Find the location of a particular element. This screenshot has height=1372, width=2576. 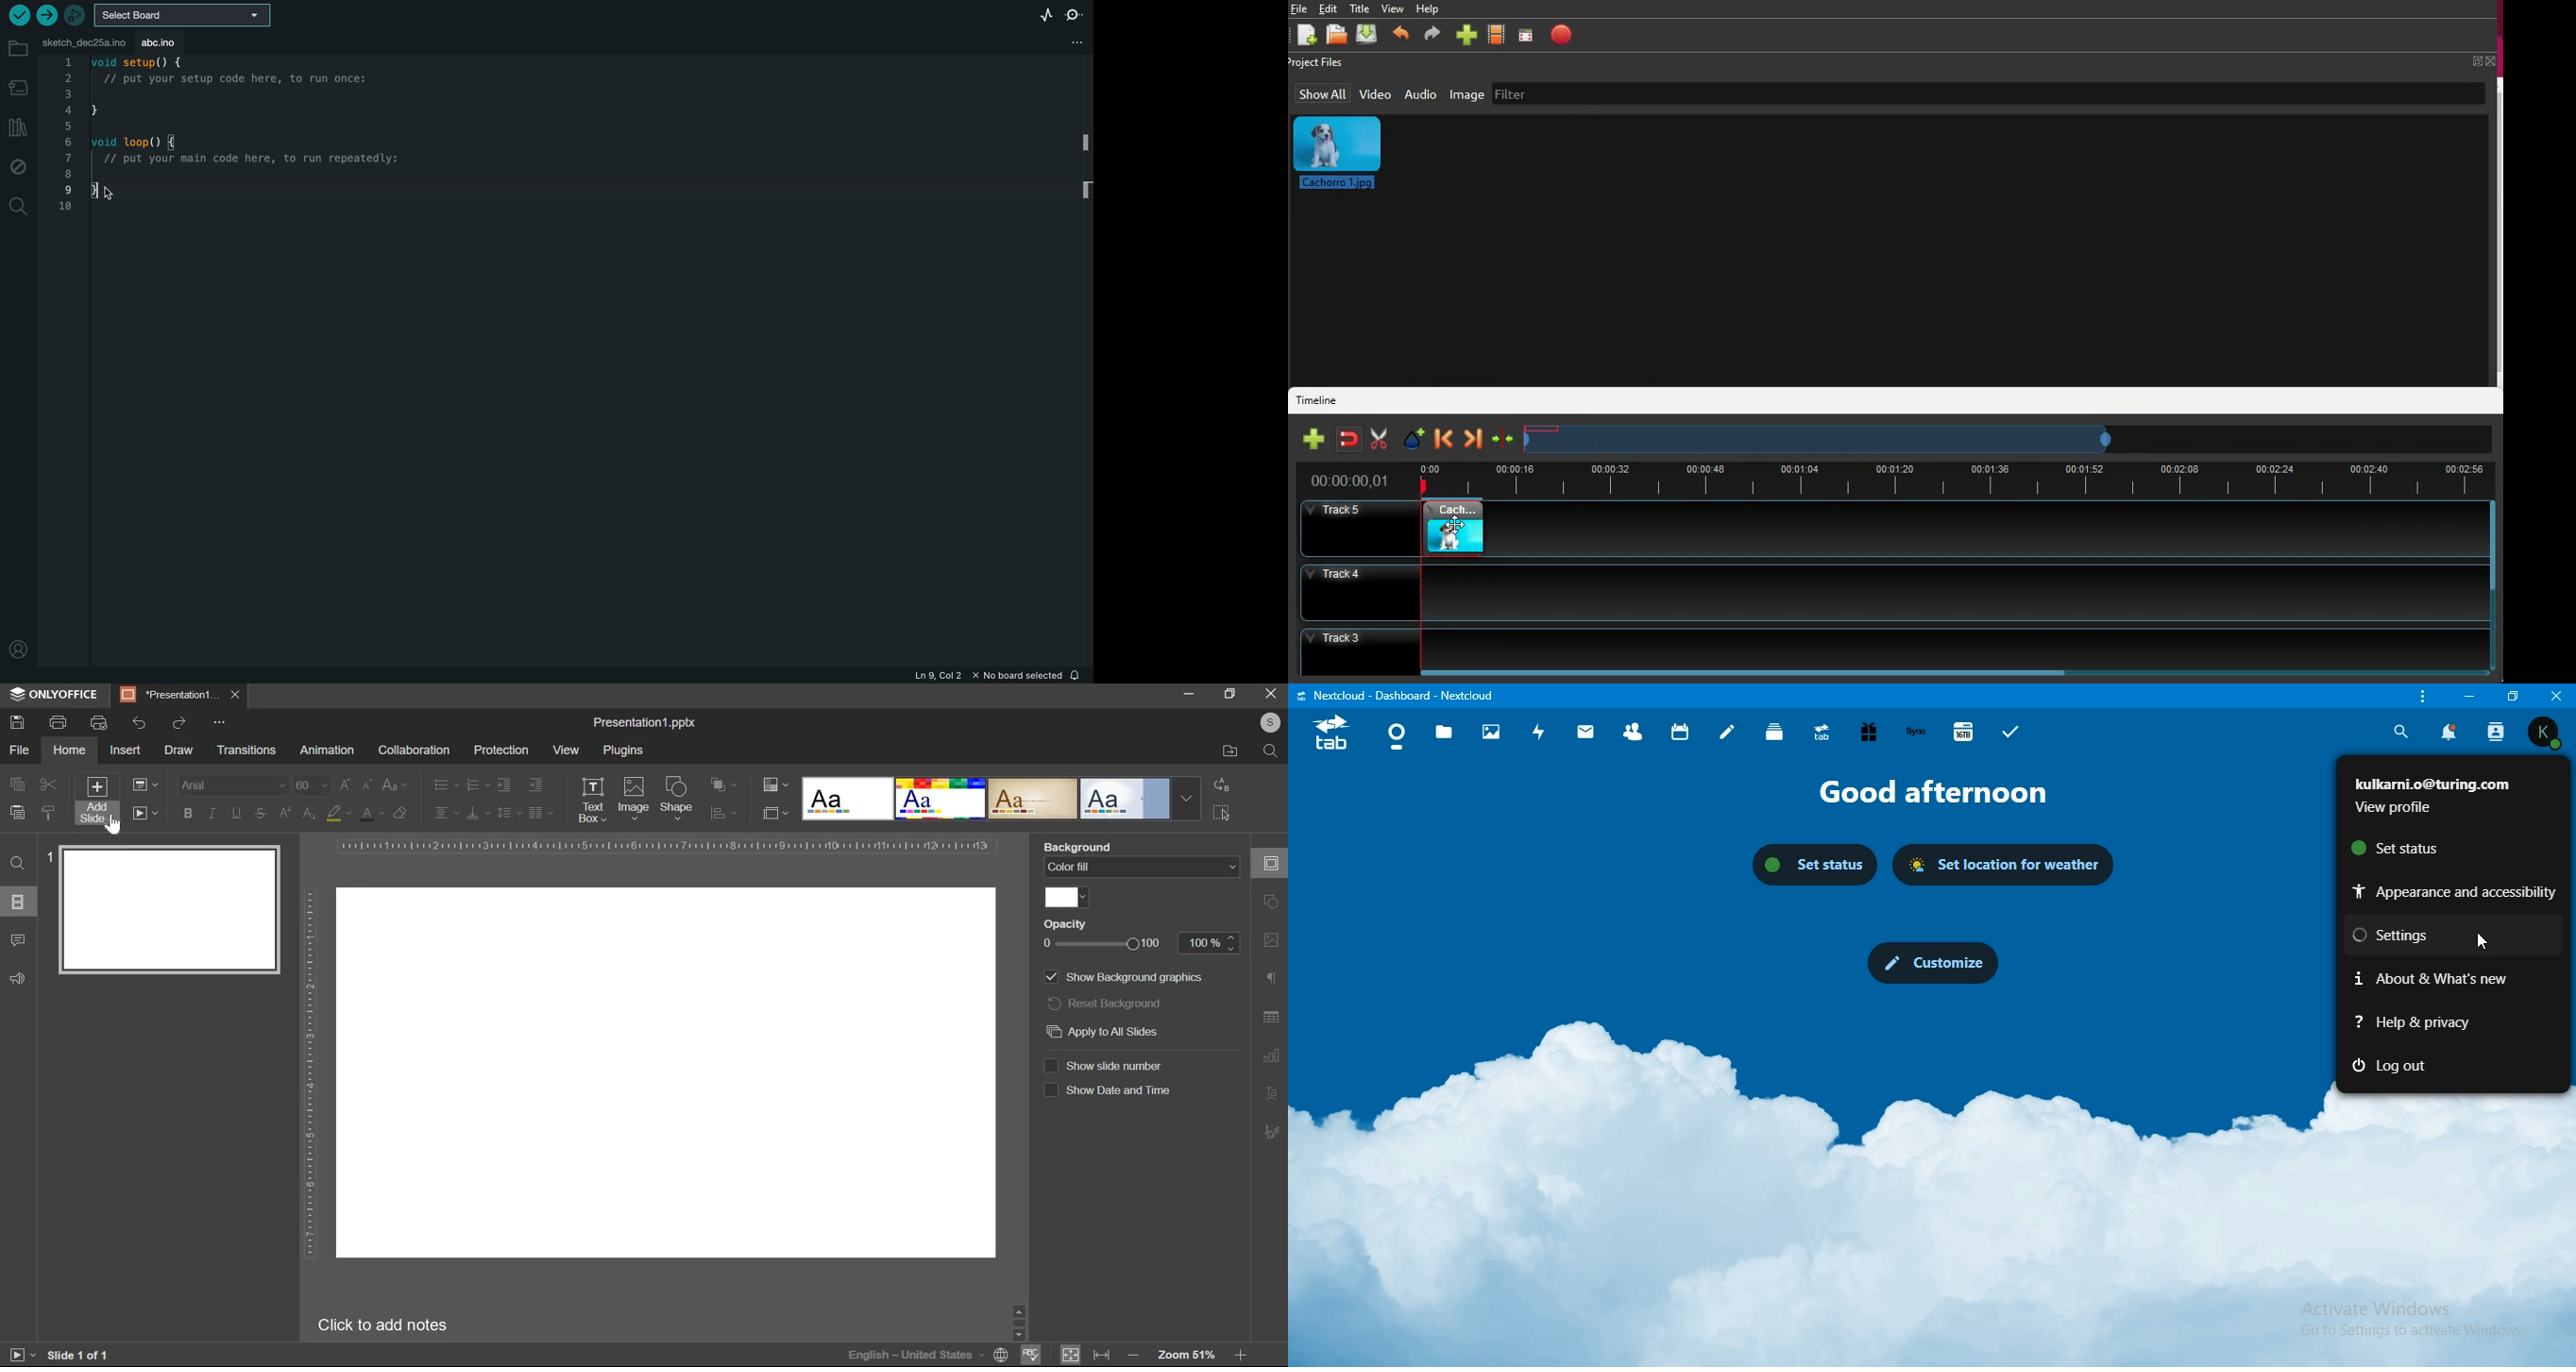

collaboration is located at coordinates (413, 750).